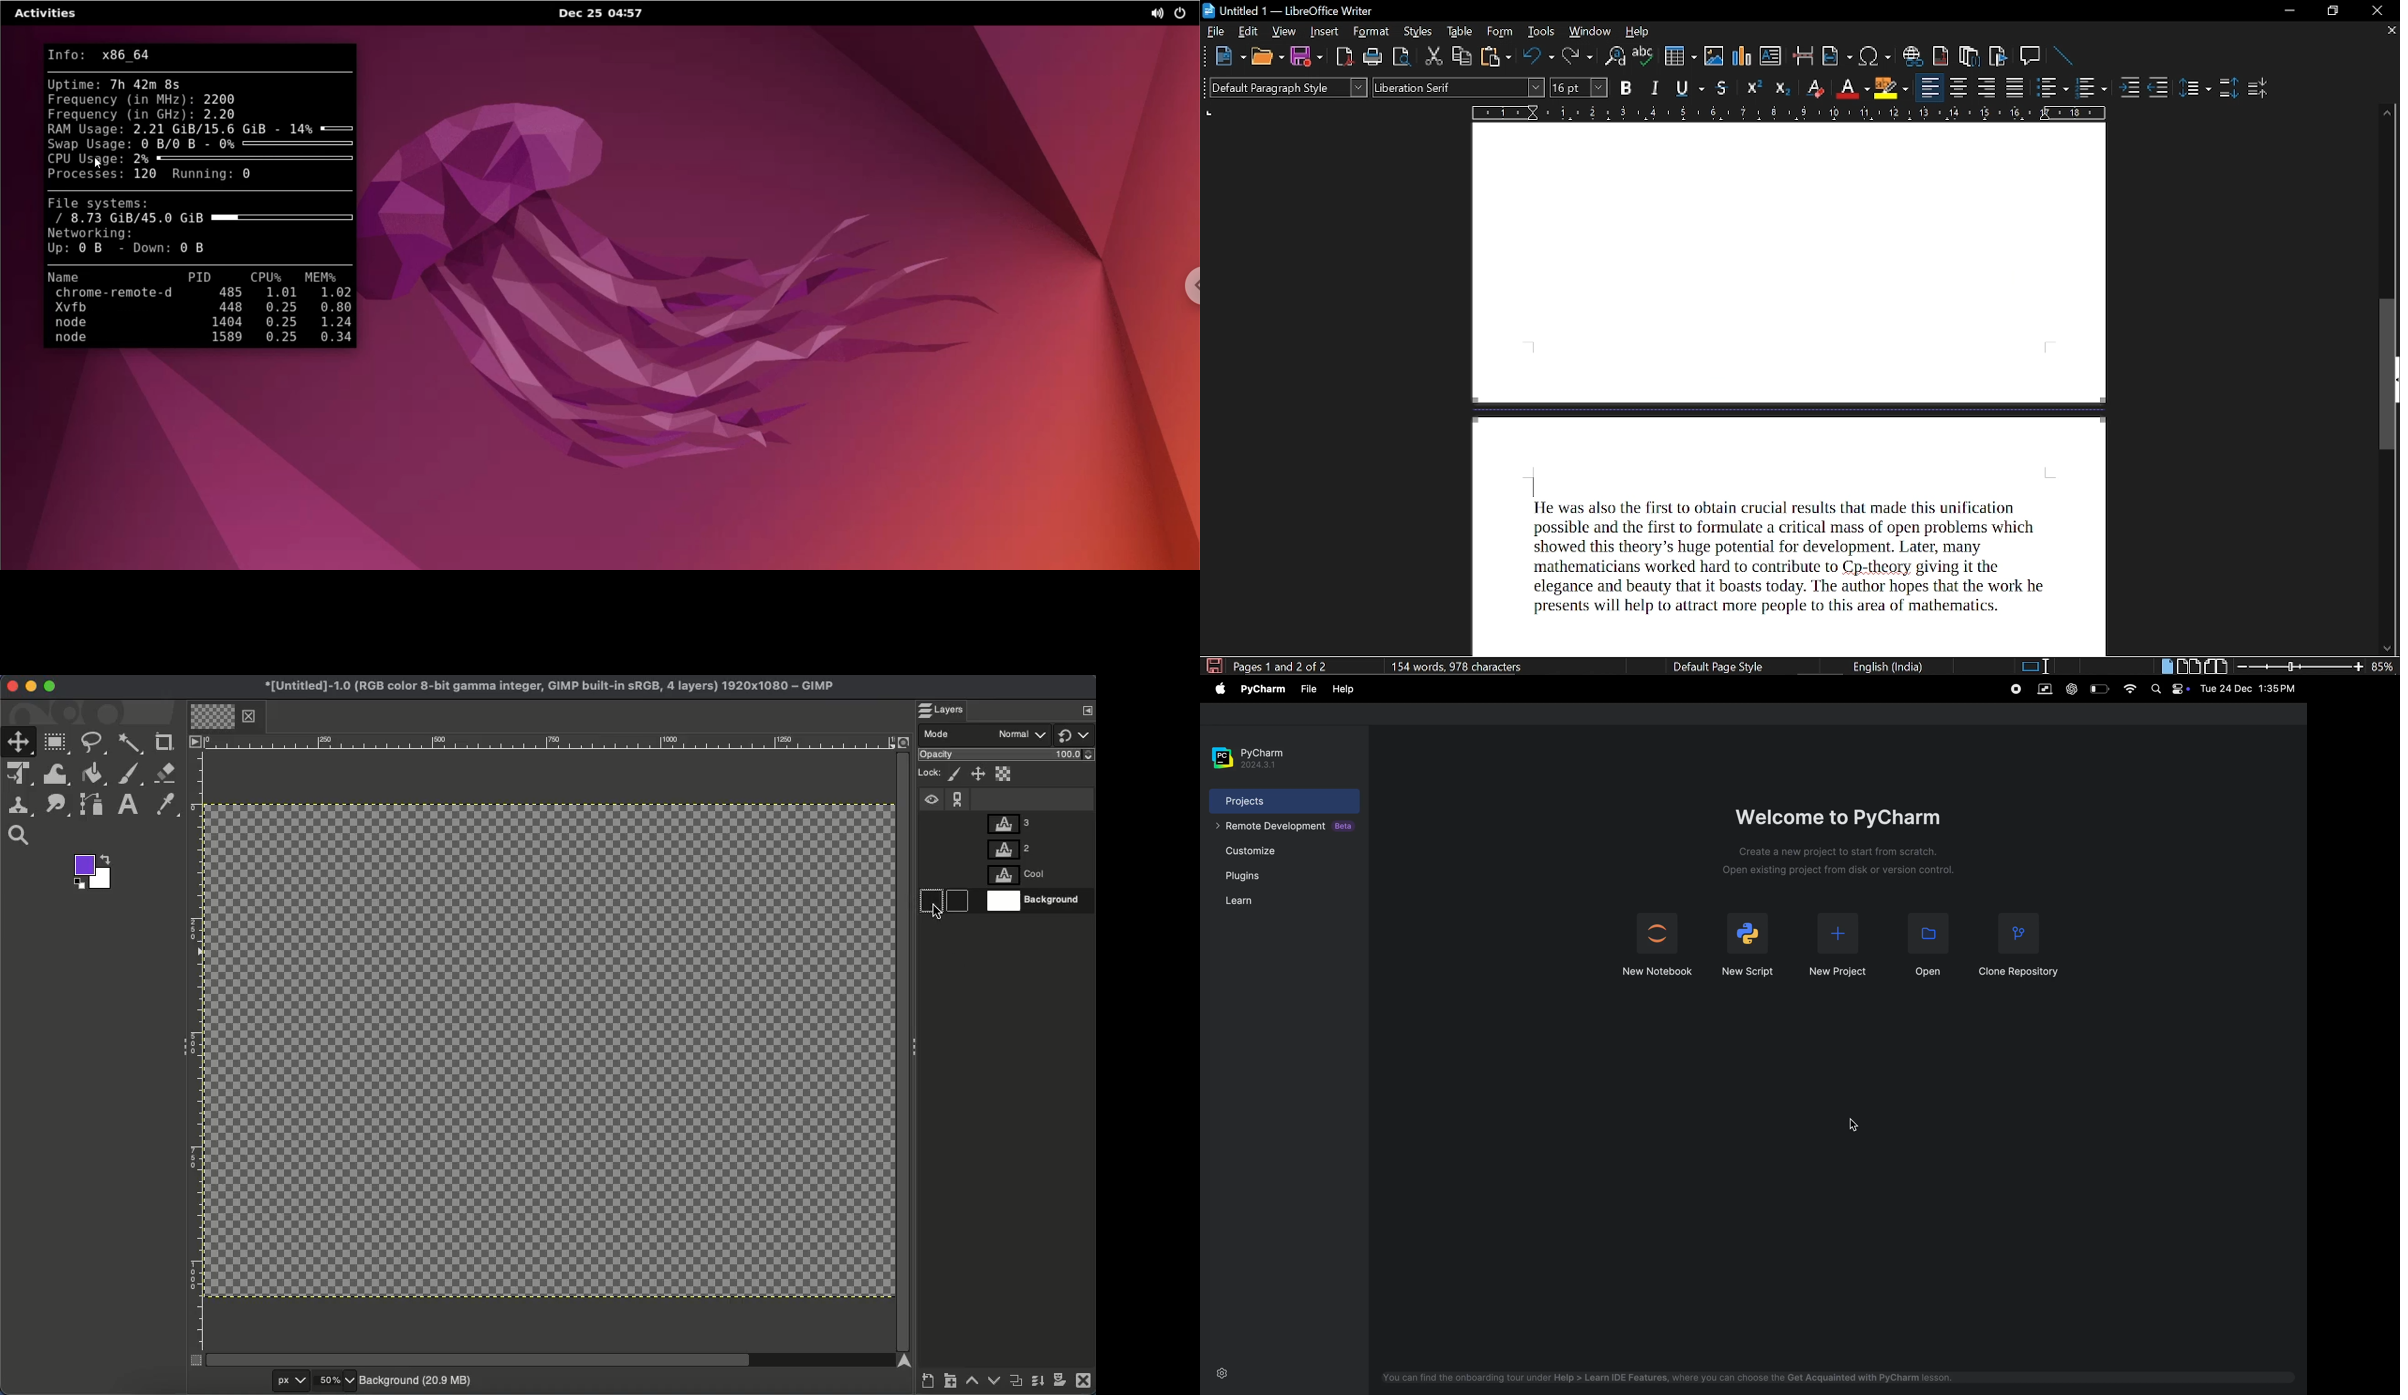  What do you see at coordinates (2389, 33) in the screenshot?
I see `Close current tab` at bounding box center [2389, 33].